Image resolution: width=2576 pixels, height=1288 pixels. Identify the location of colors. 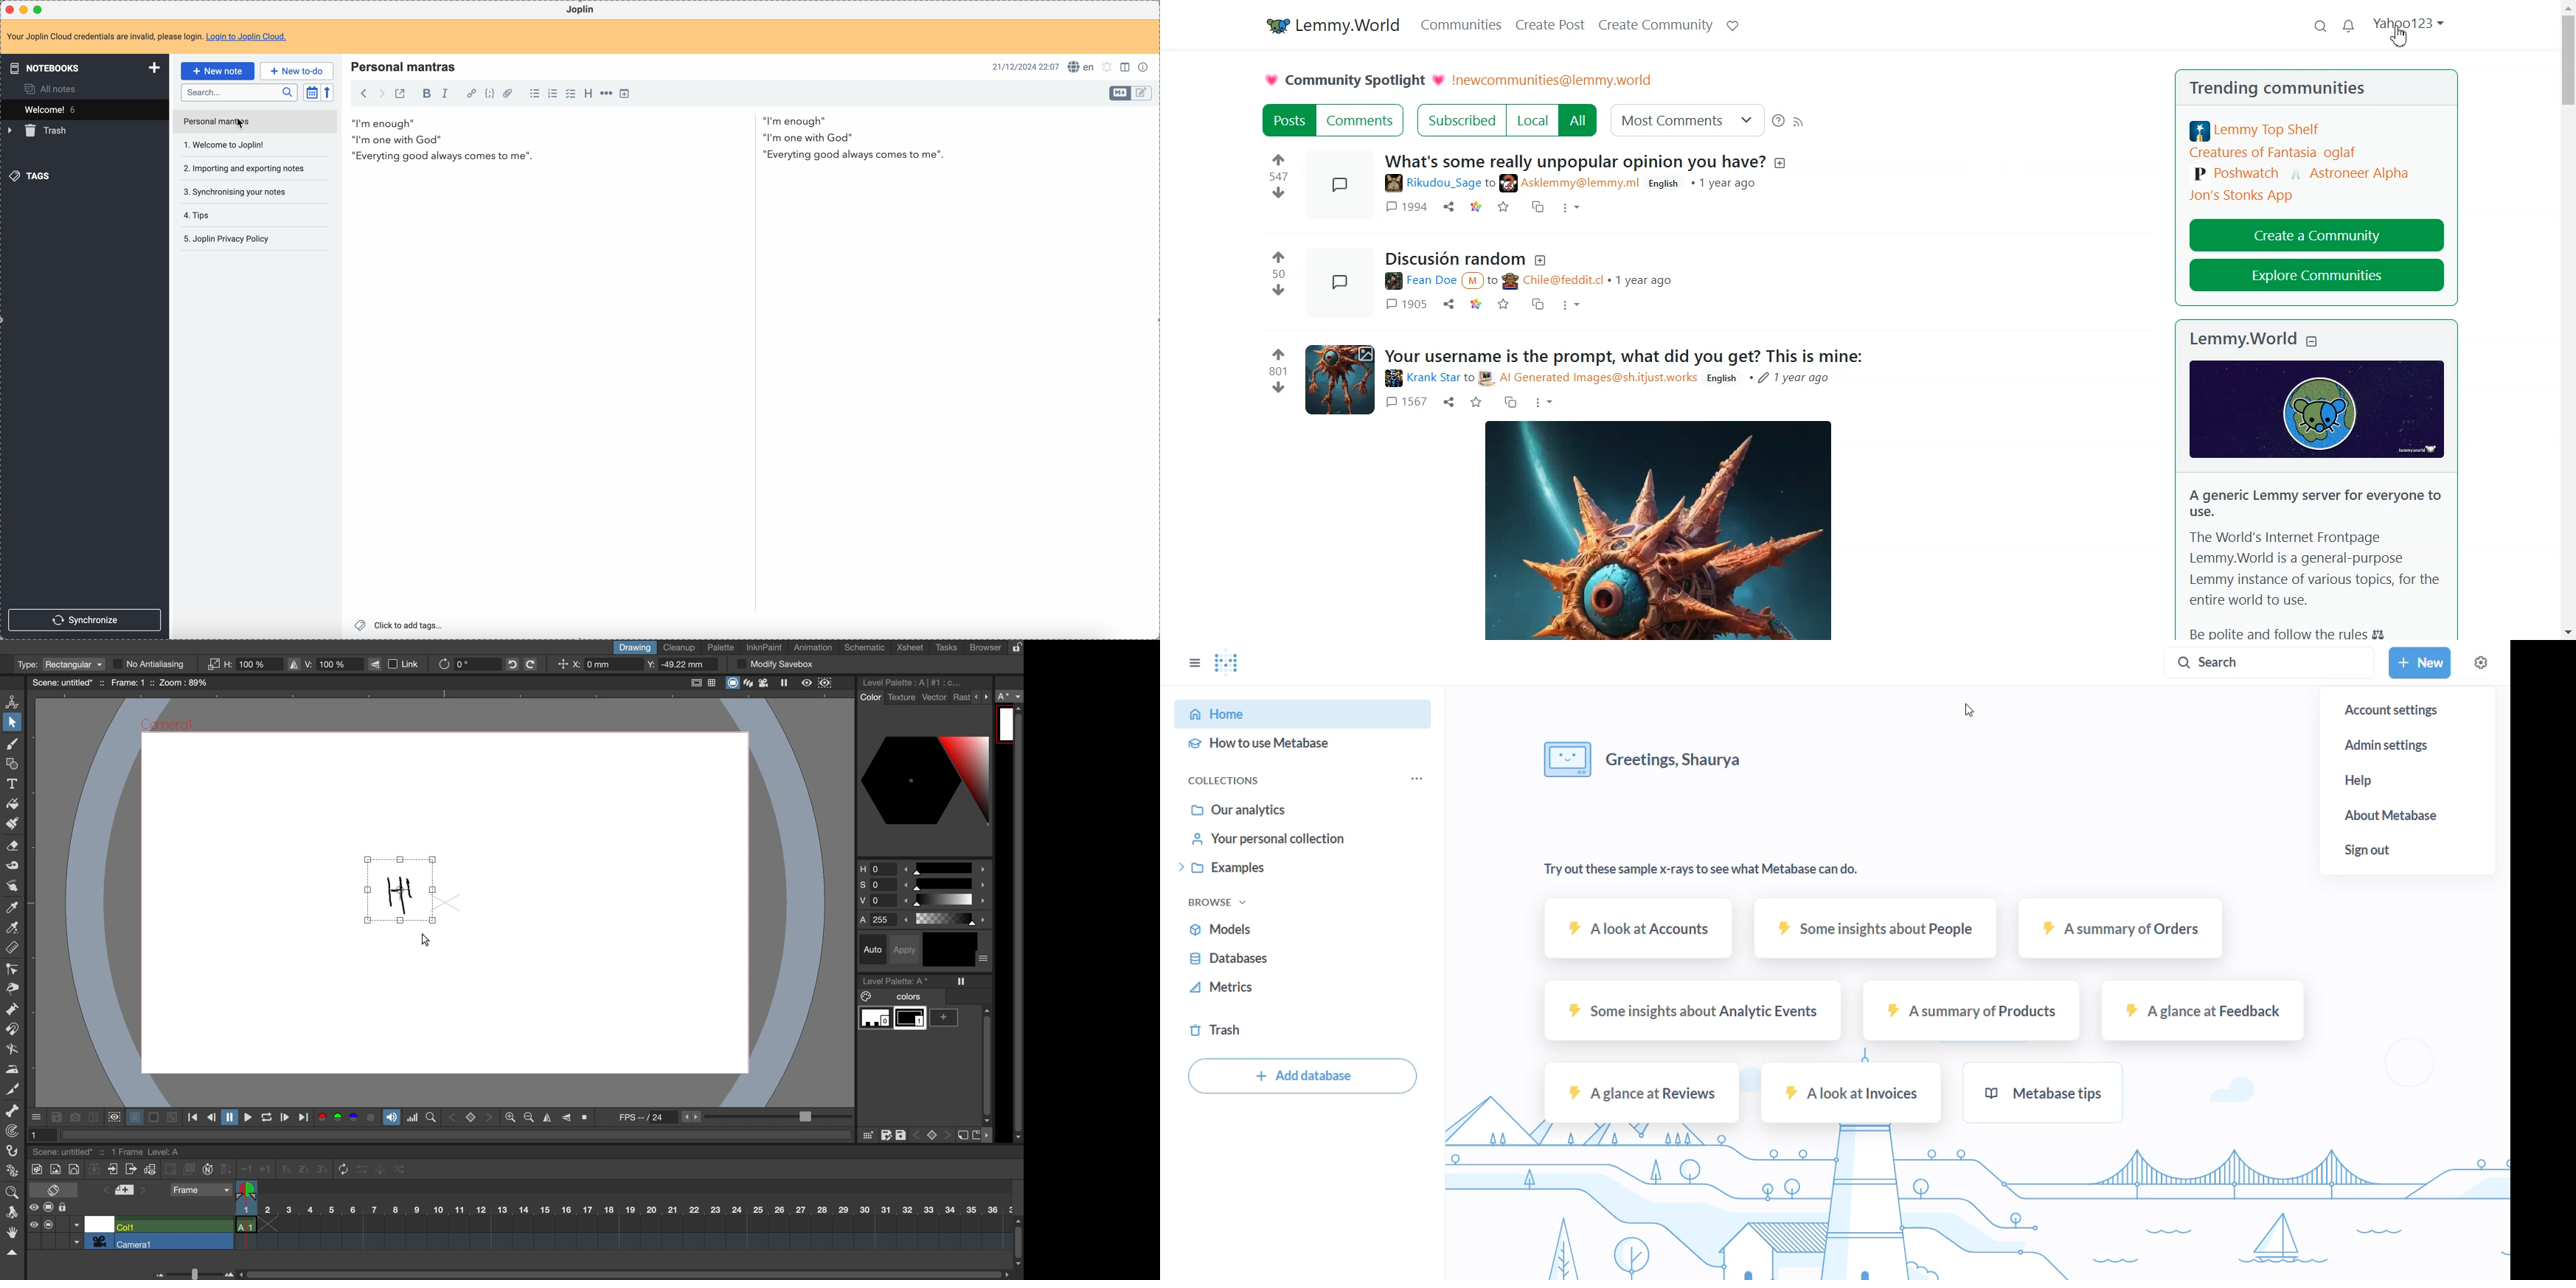
(897, 997).